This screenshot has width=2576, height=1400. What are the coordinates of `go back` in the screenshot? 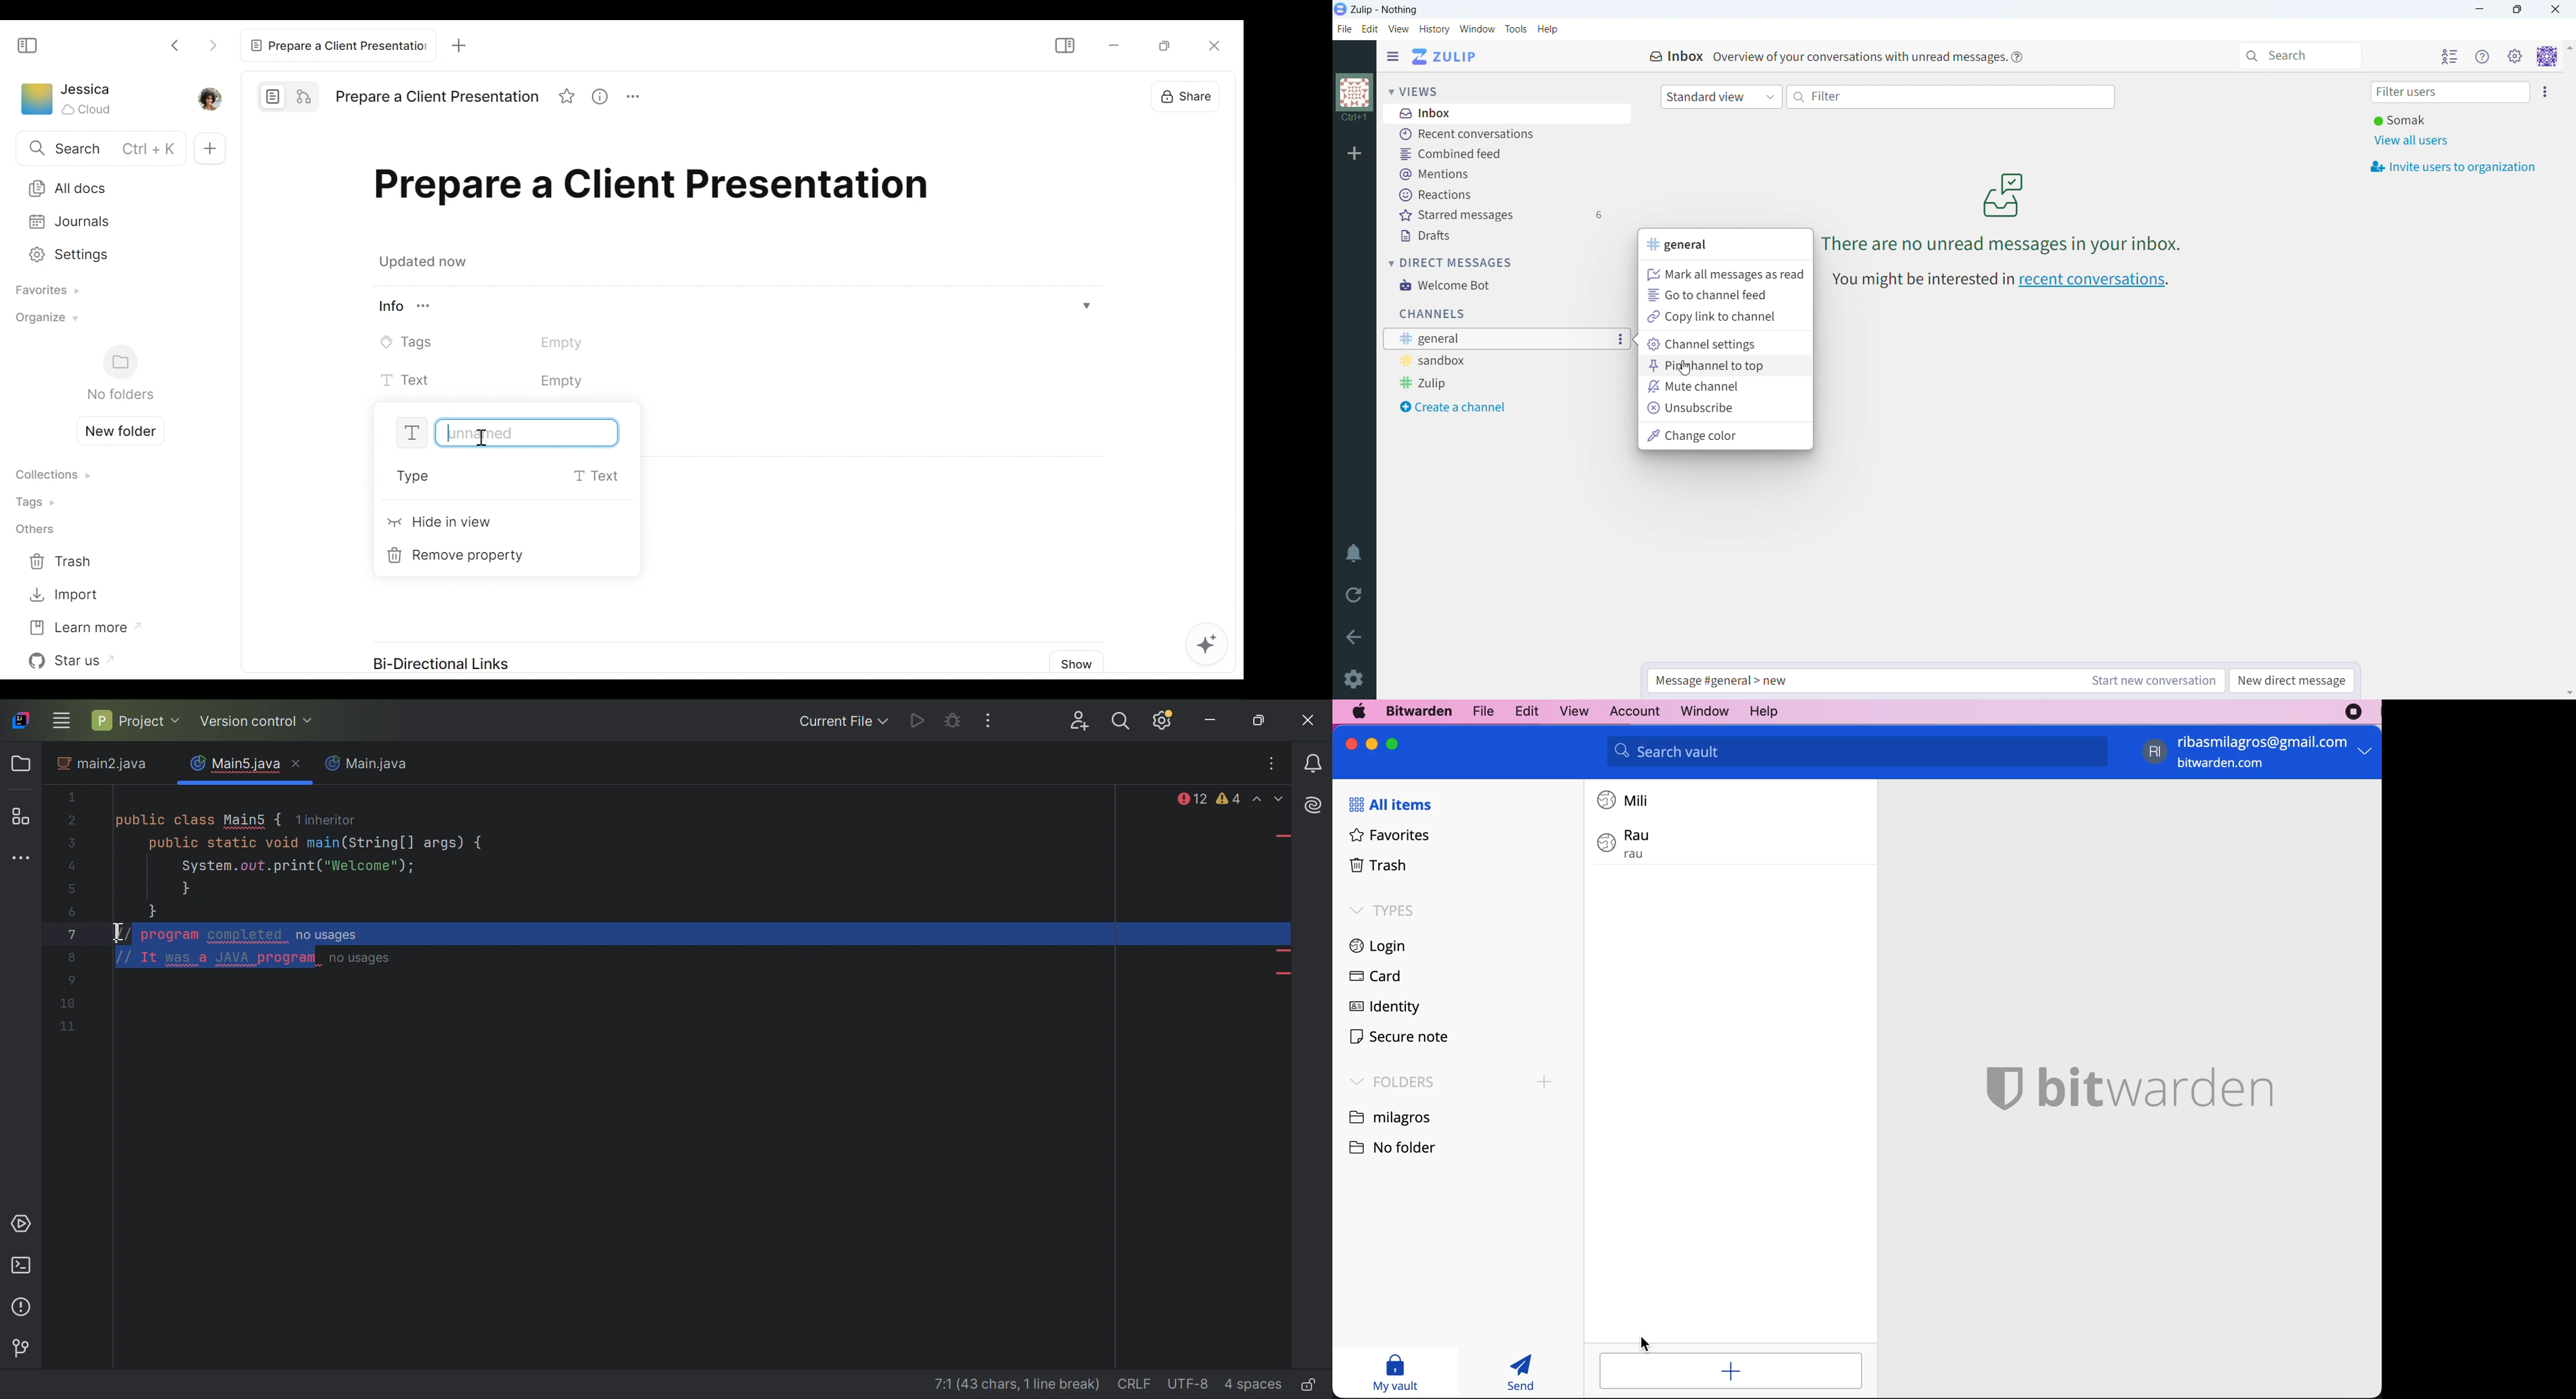 It's located at (1354, 635).